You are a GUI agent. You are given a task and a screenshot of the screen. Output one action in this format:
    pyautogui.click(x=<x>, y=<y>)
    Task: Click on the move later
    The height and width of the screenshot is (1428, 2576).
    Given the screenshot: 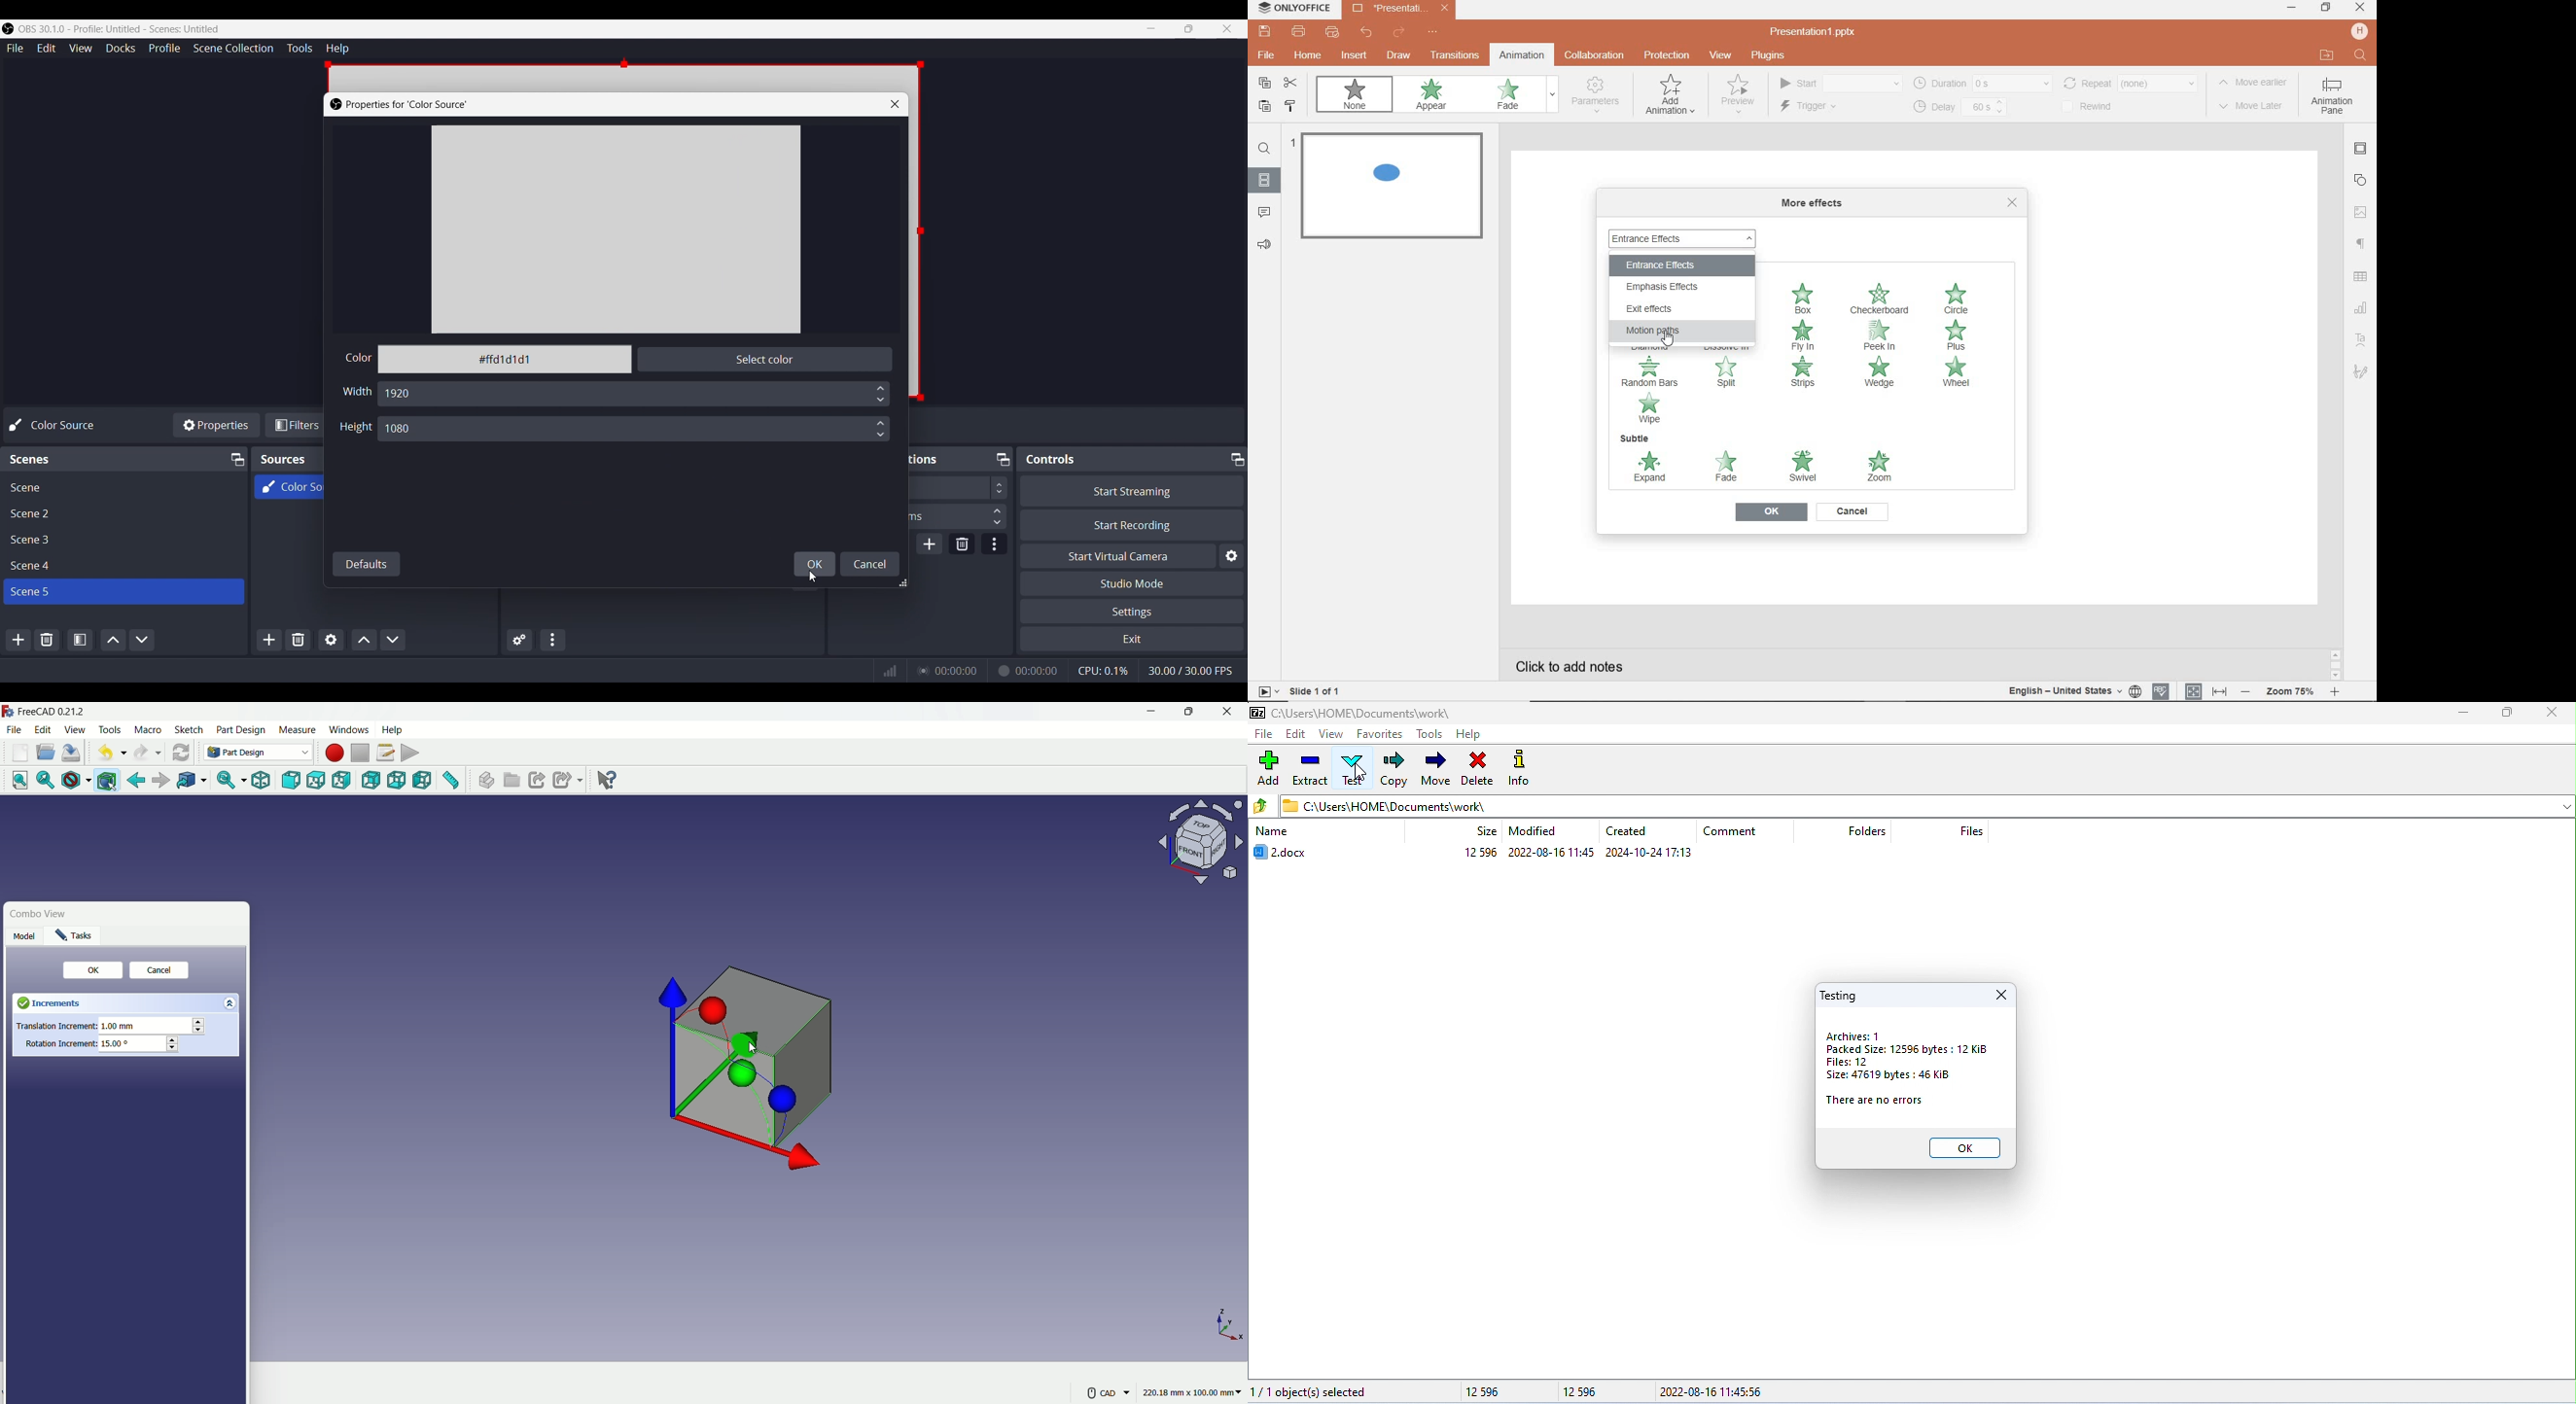 What is the action you would take?
    pyautogui.click(x=2256, y=107)
    